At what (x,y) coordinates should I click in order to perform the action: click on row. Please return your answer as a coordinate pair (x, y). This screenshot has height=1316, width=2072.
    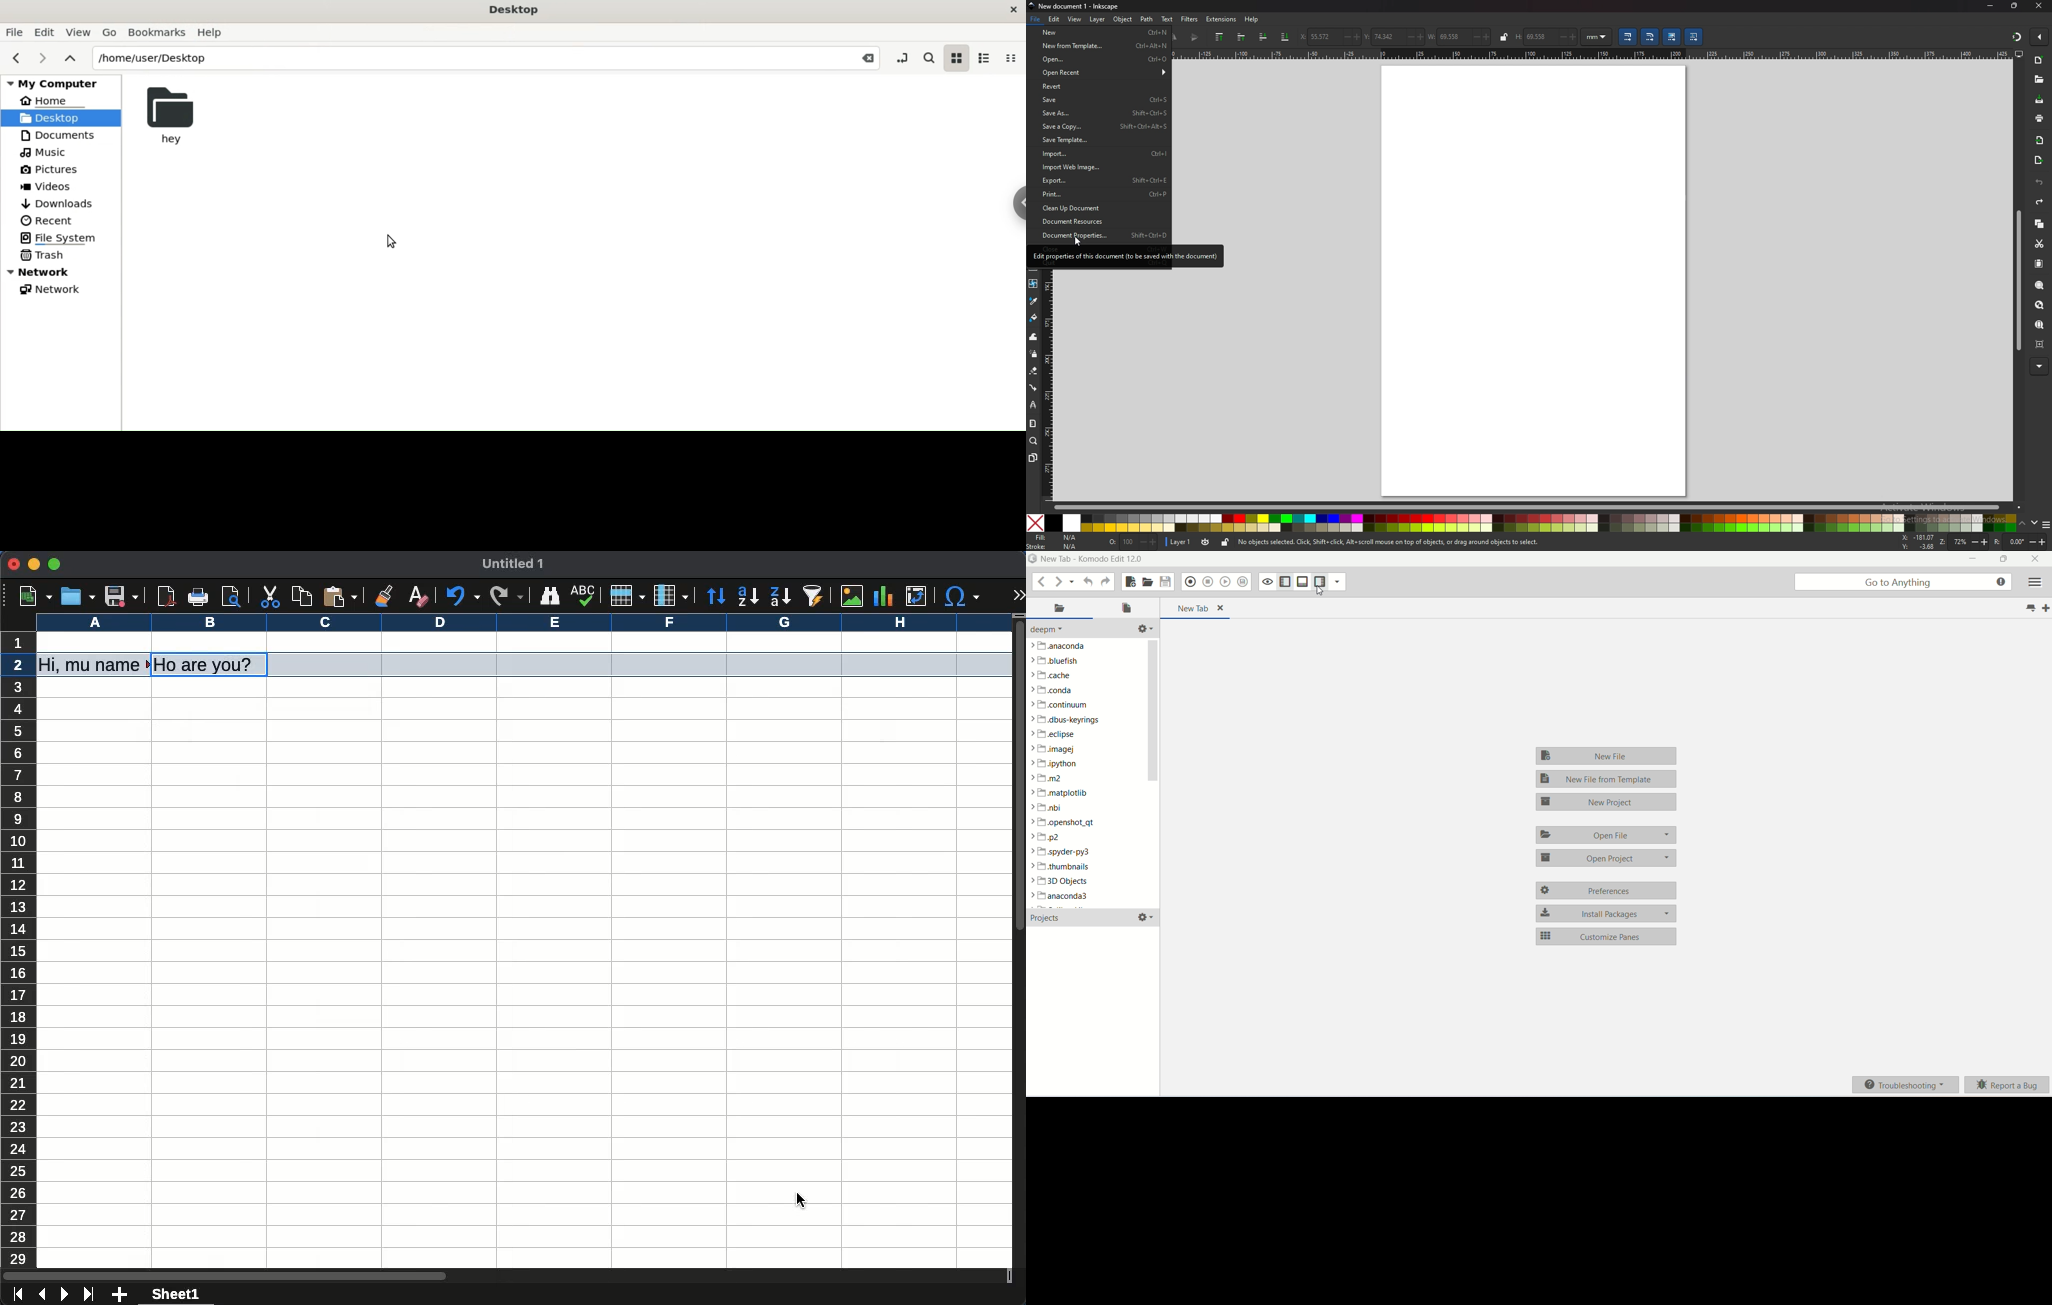
    Looking at the image, I should click on (17, 951).